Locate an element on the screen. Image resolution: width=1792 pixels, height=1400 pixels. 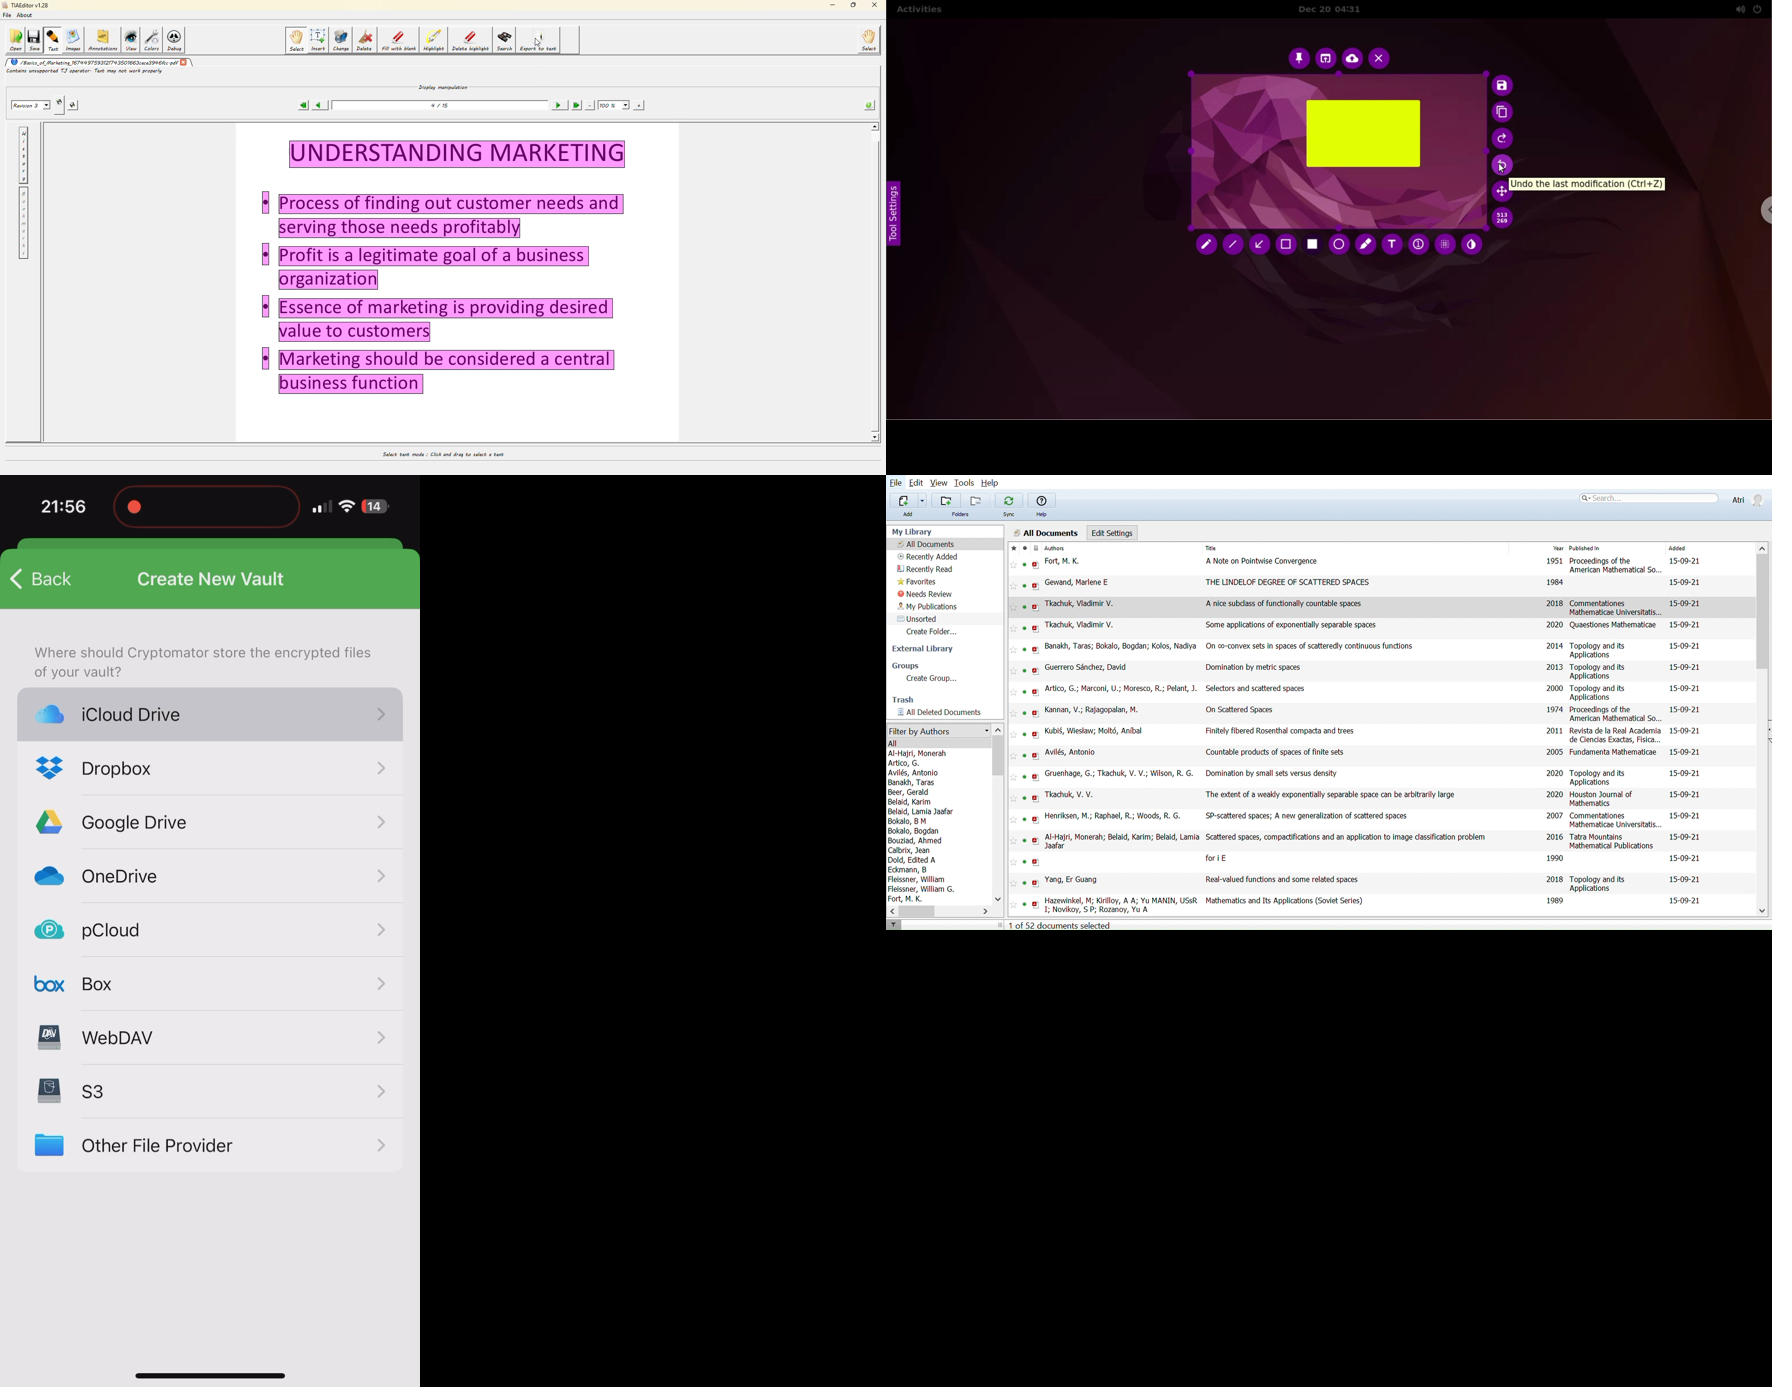
15-09-21 is located at coordinates (1686, 582).